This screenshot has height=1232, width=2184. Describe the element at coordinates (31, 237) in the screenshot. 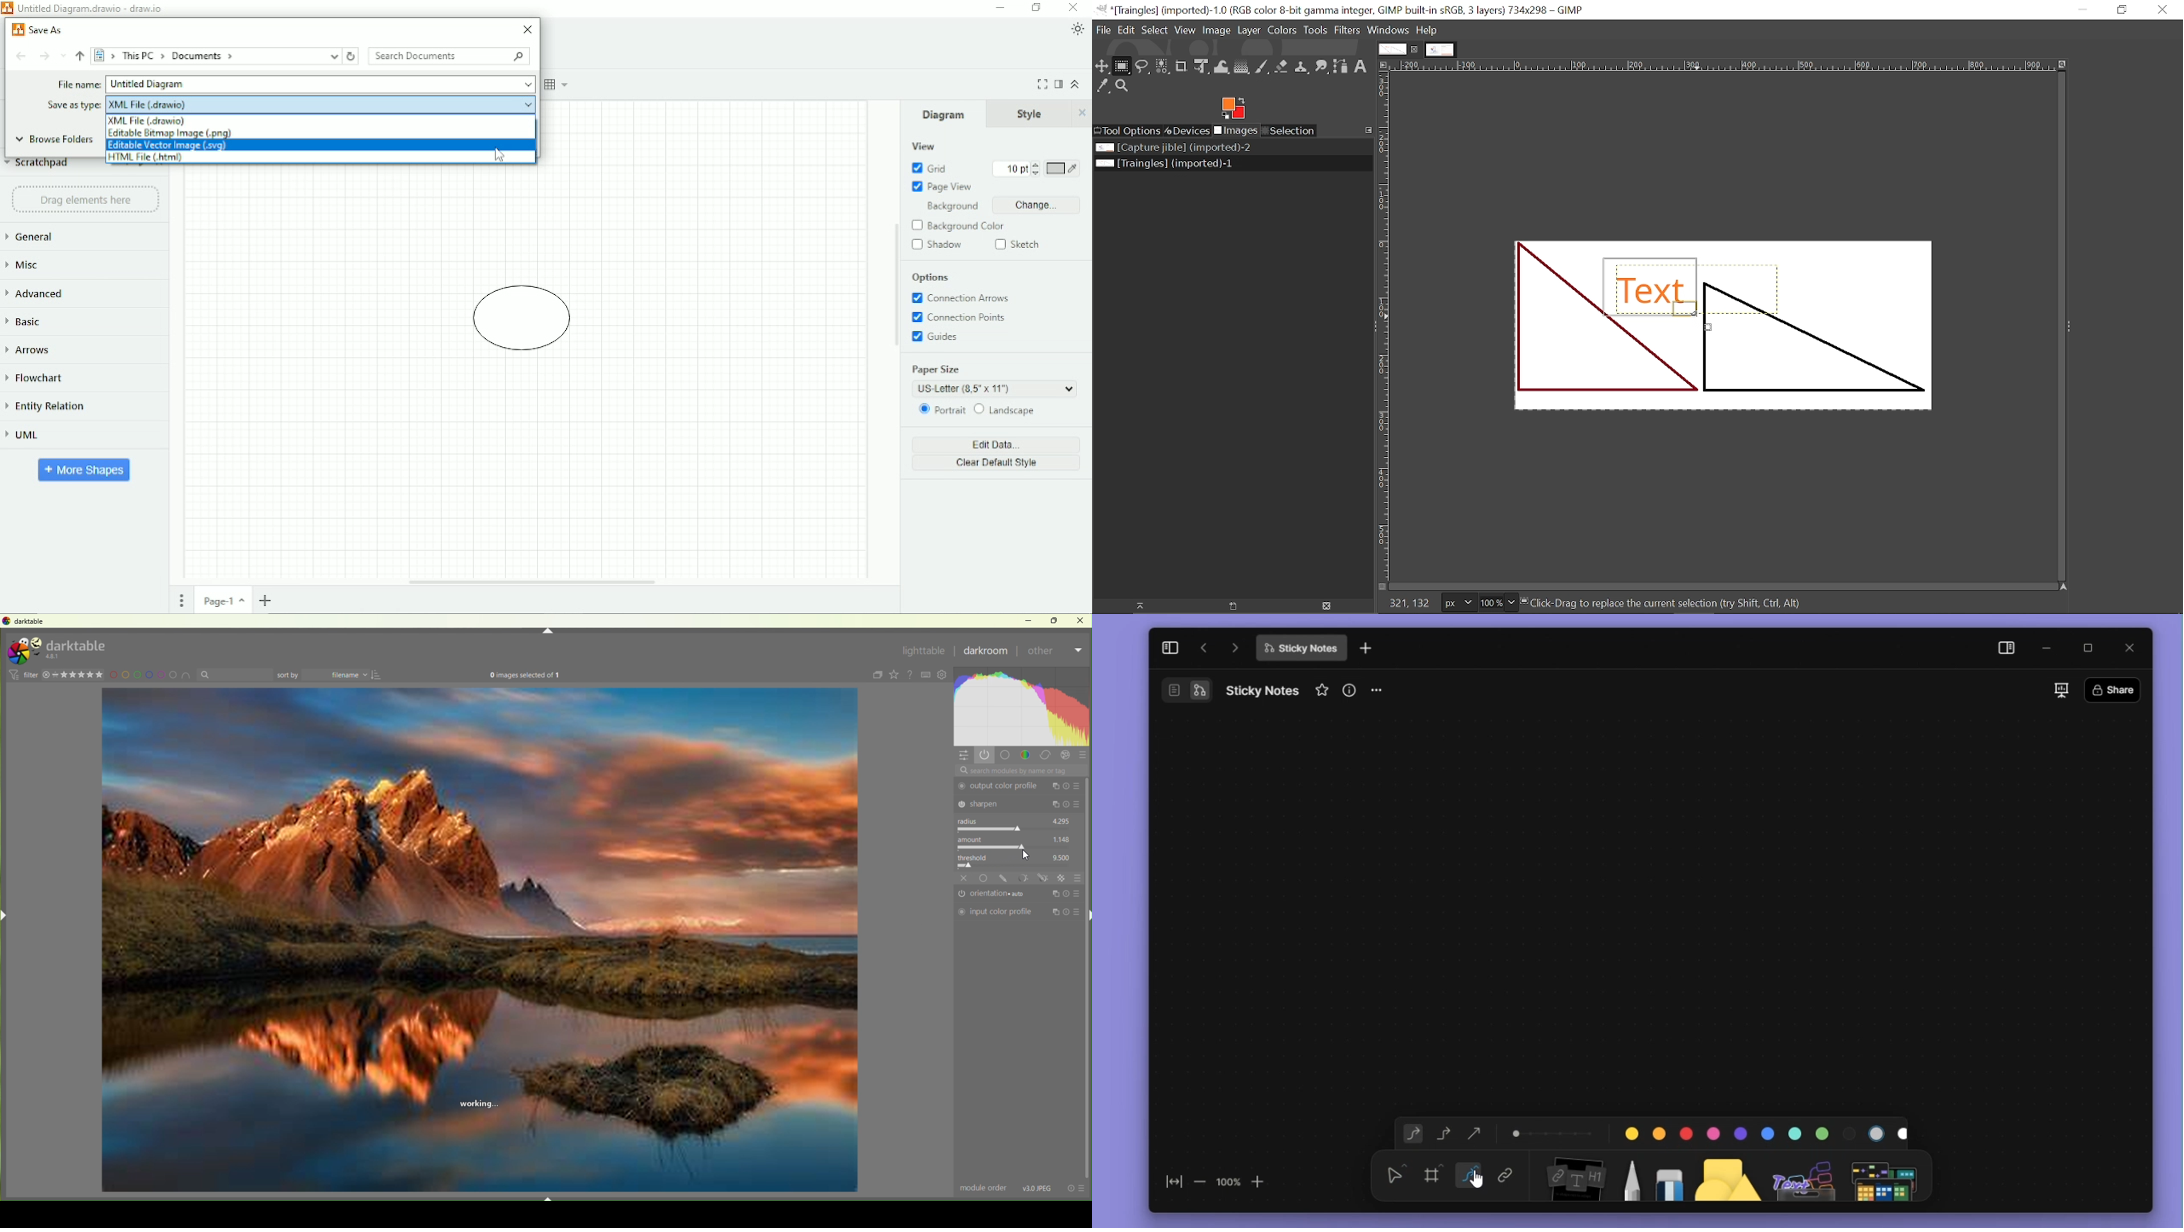

I see `General` at that location.